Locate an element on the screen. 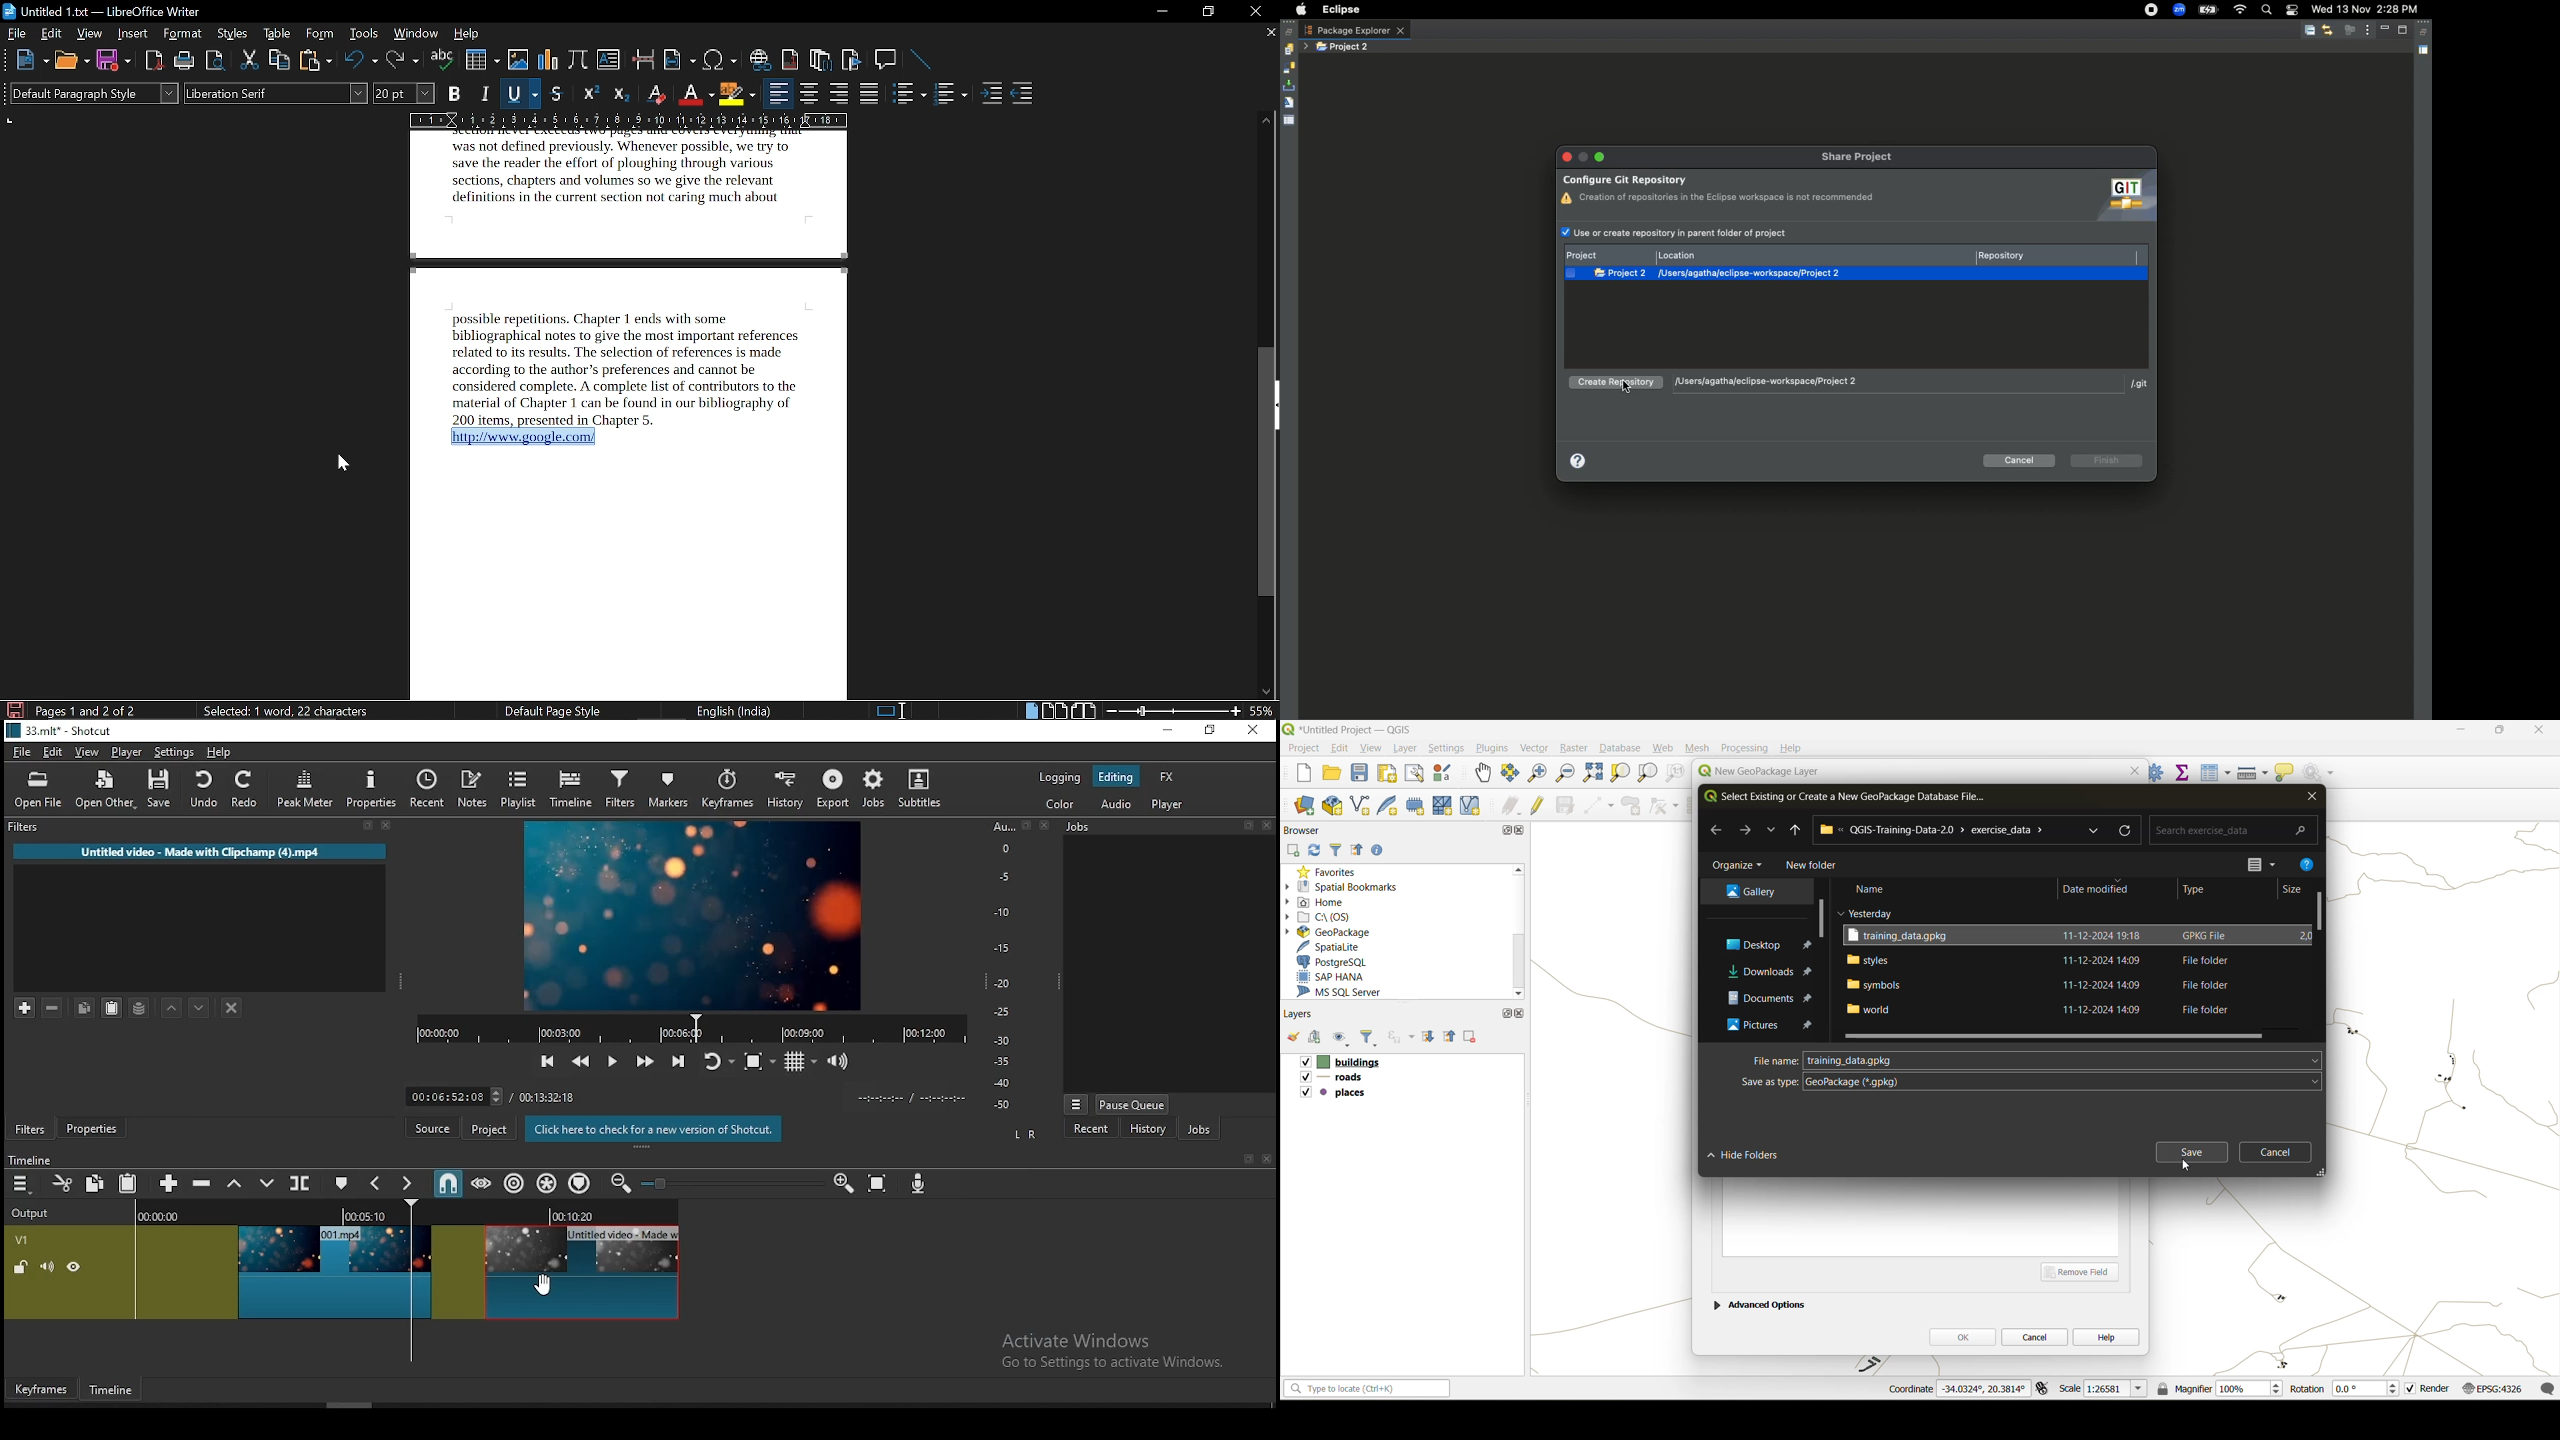 Image resolution: width=2576 pixels, height=1456 pixels. save is located at coordinates (162, 792).